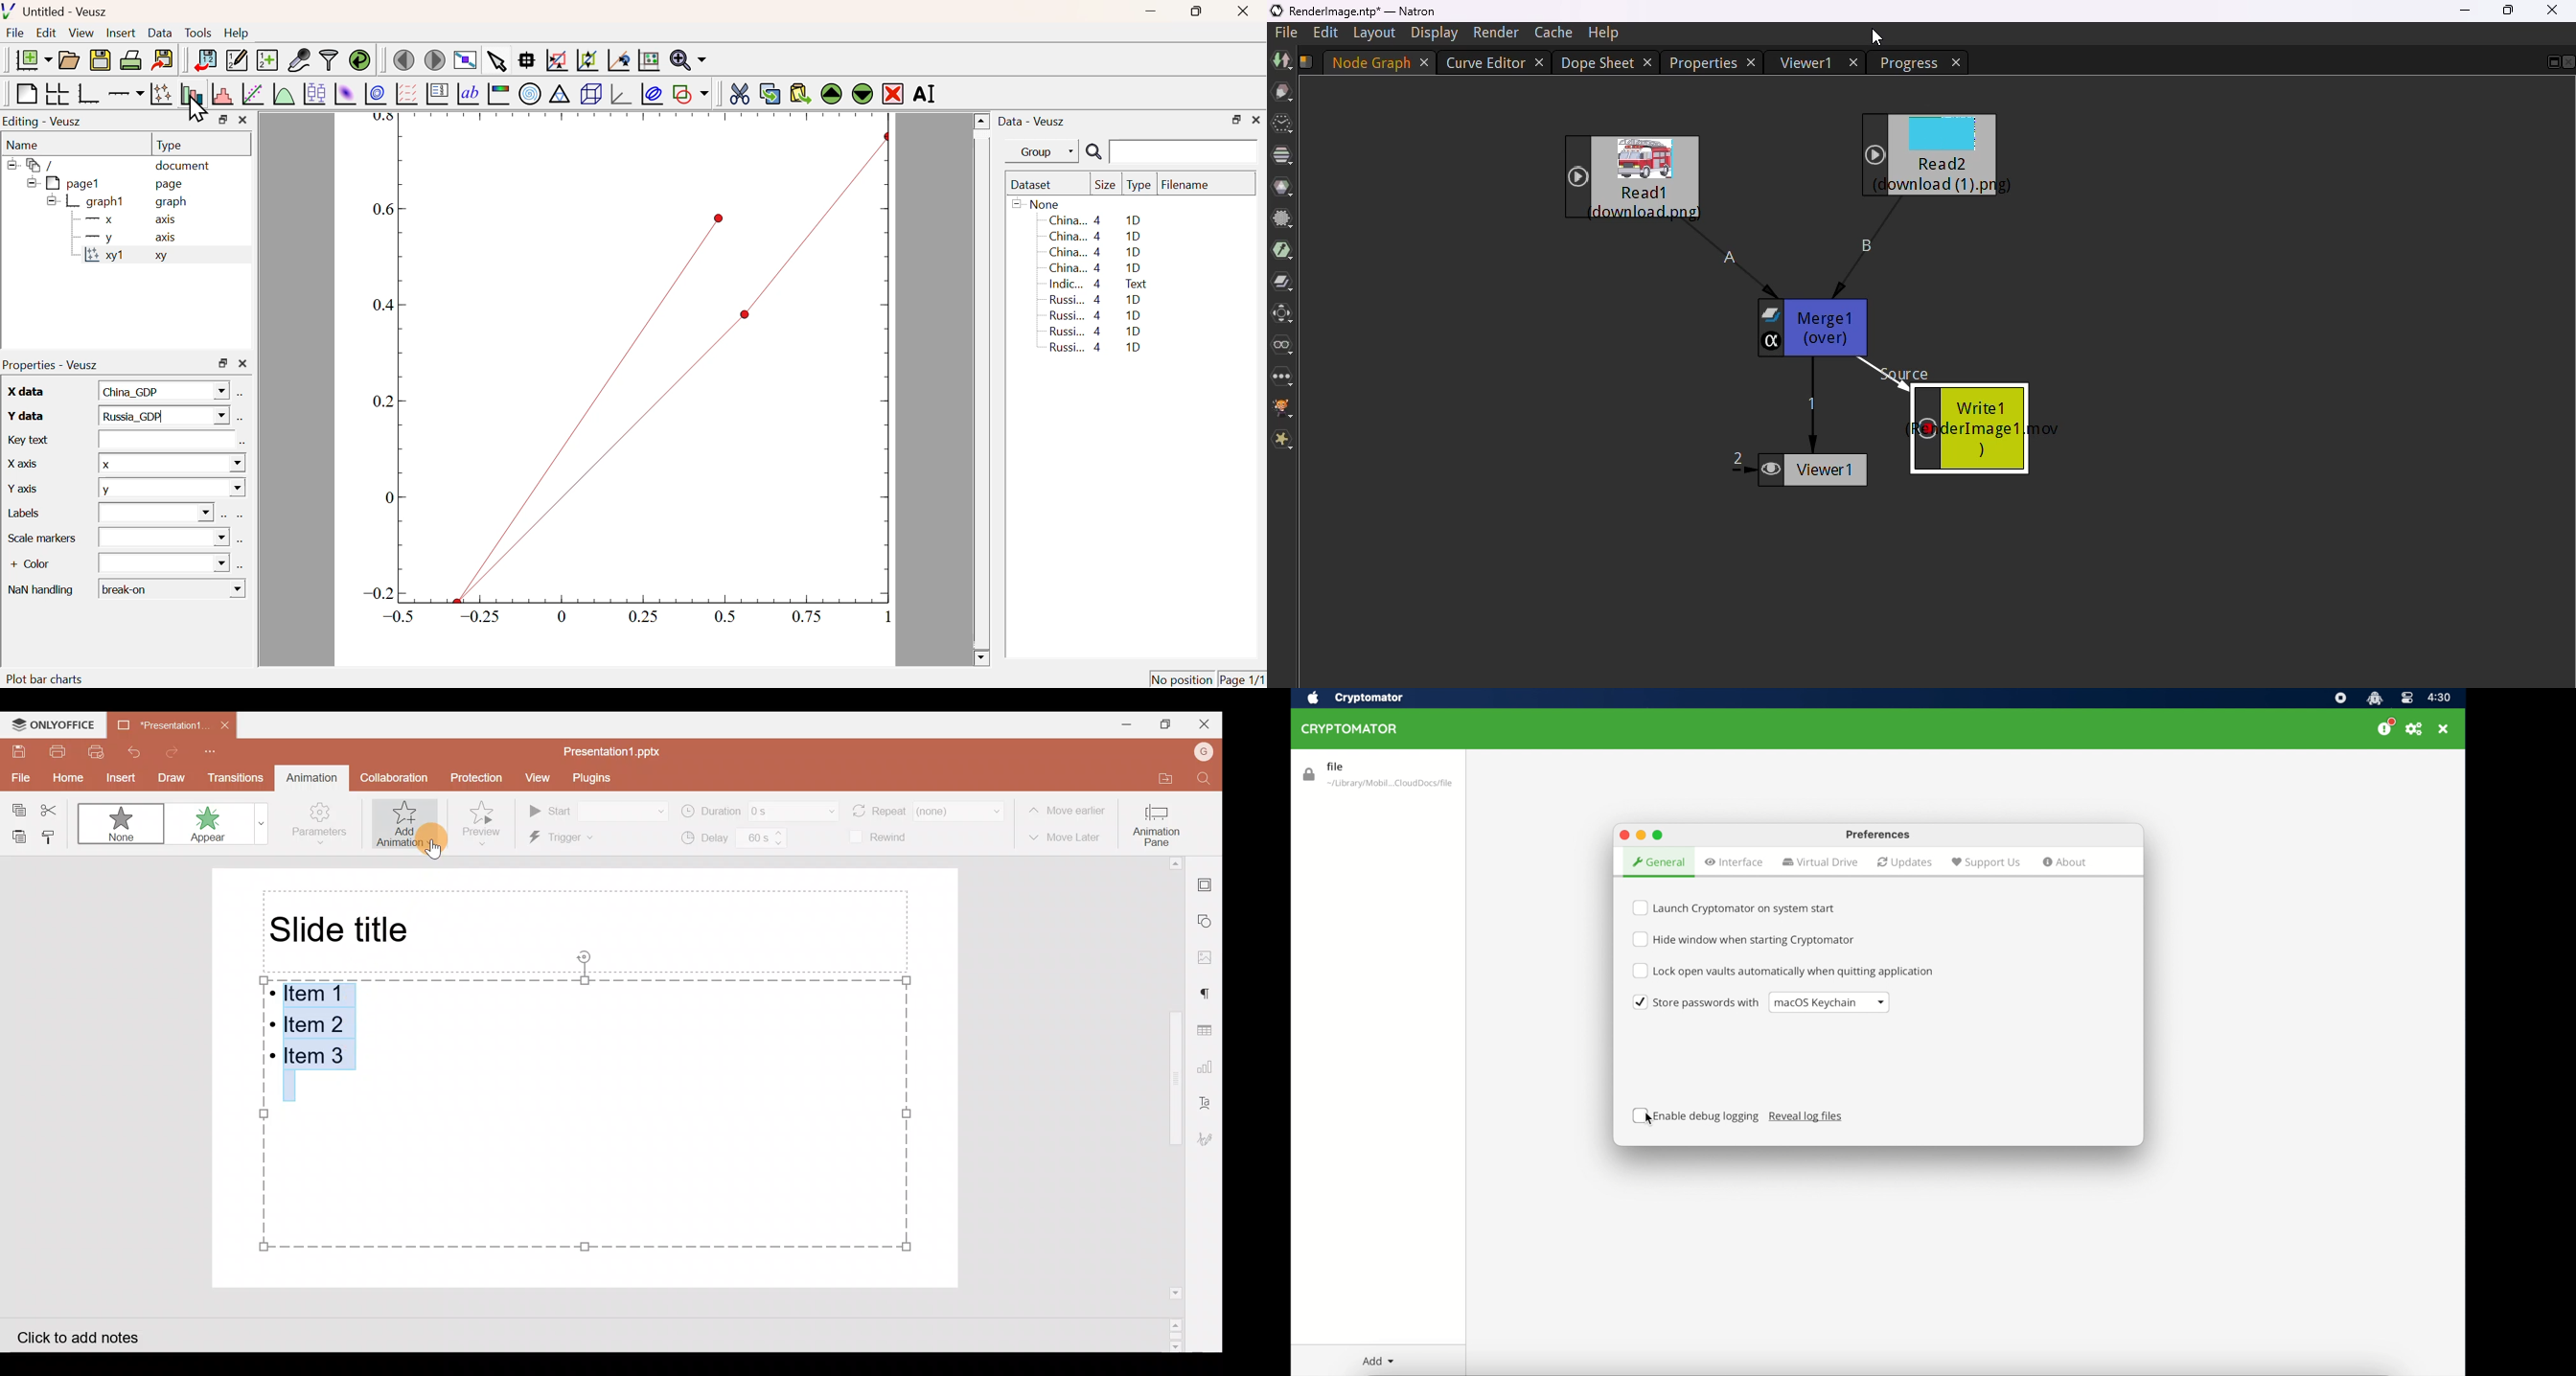  Describe the element at coordinates (1983, 436) in the screenshot. I see `write 1` at that location.